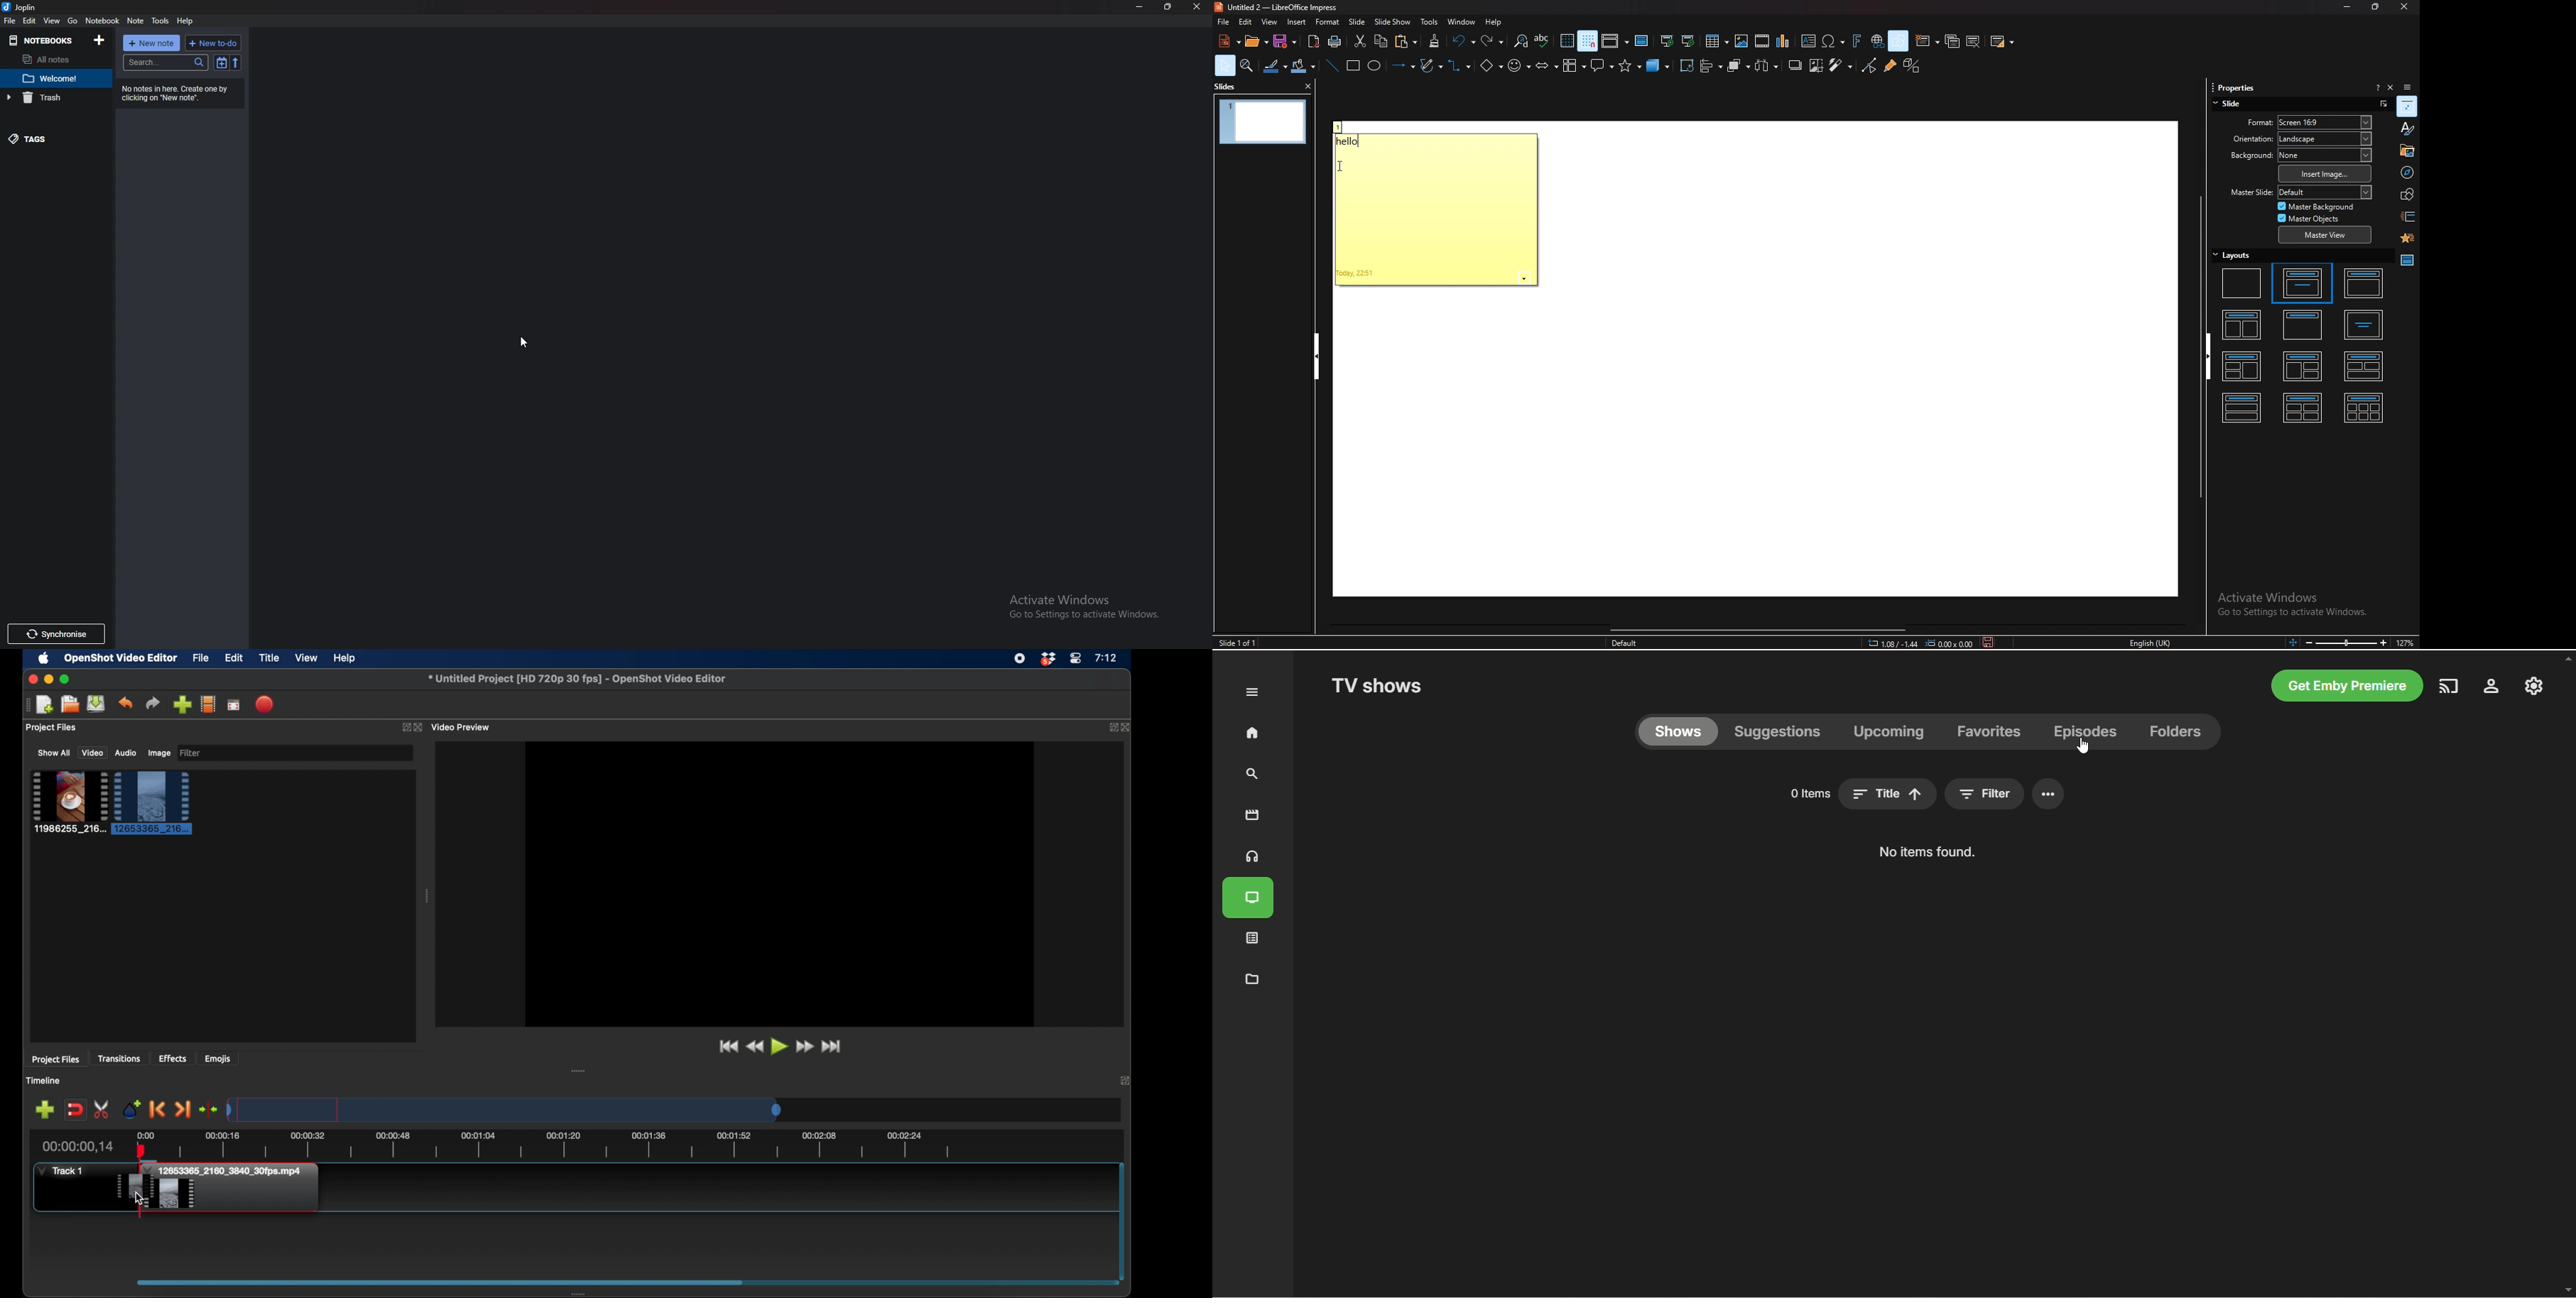 The image size is (2576, 1316). I want to click on center the playhead on timeline, so click(209, 1109).